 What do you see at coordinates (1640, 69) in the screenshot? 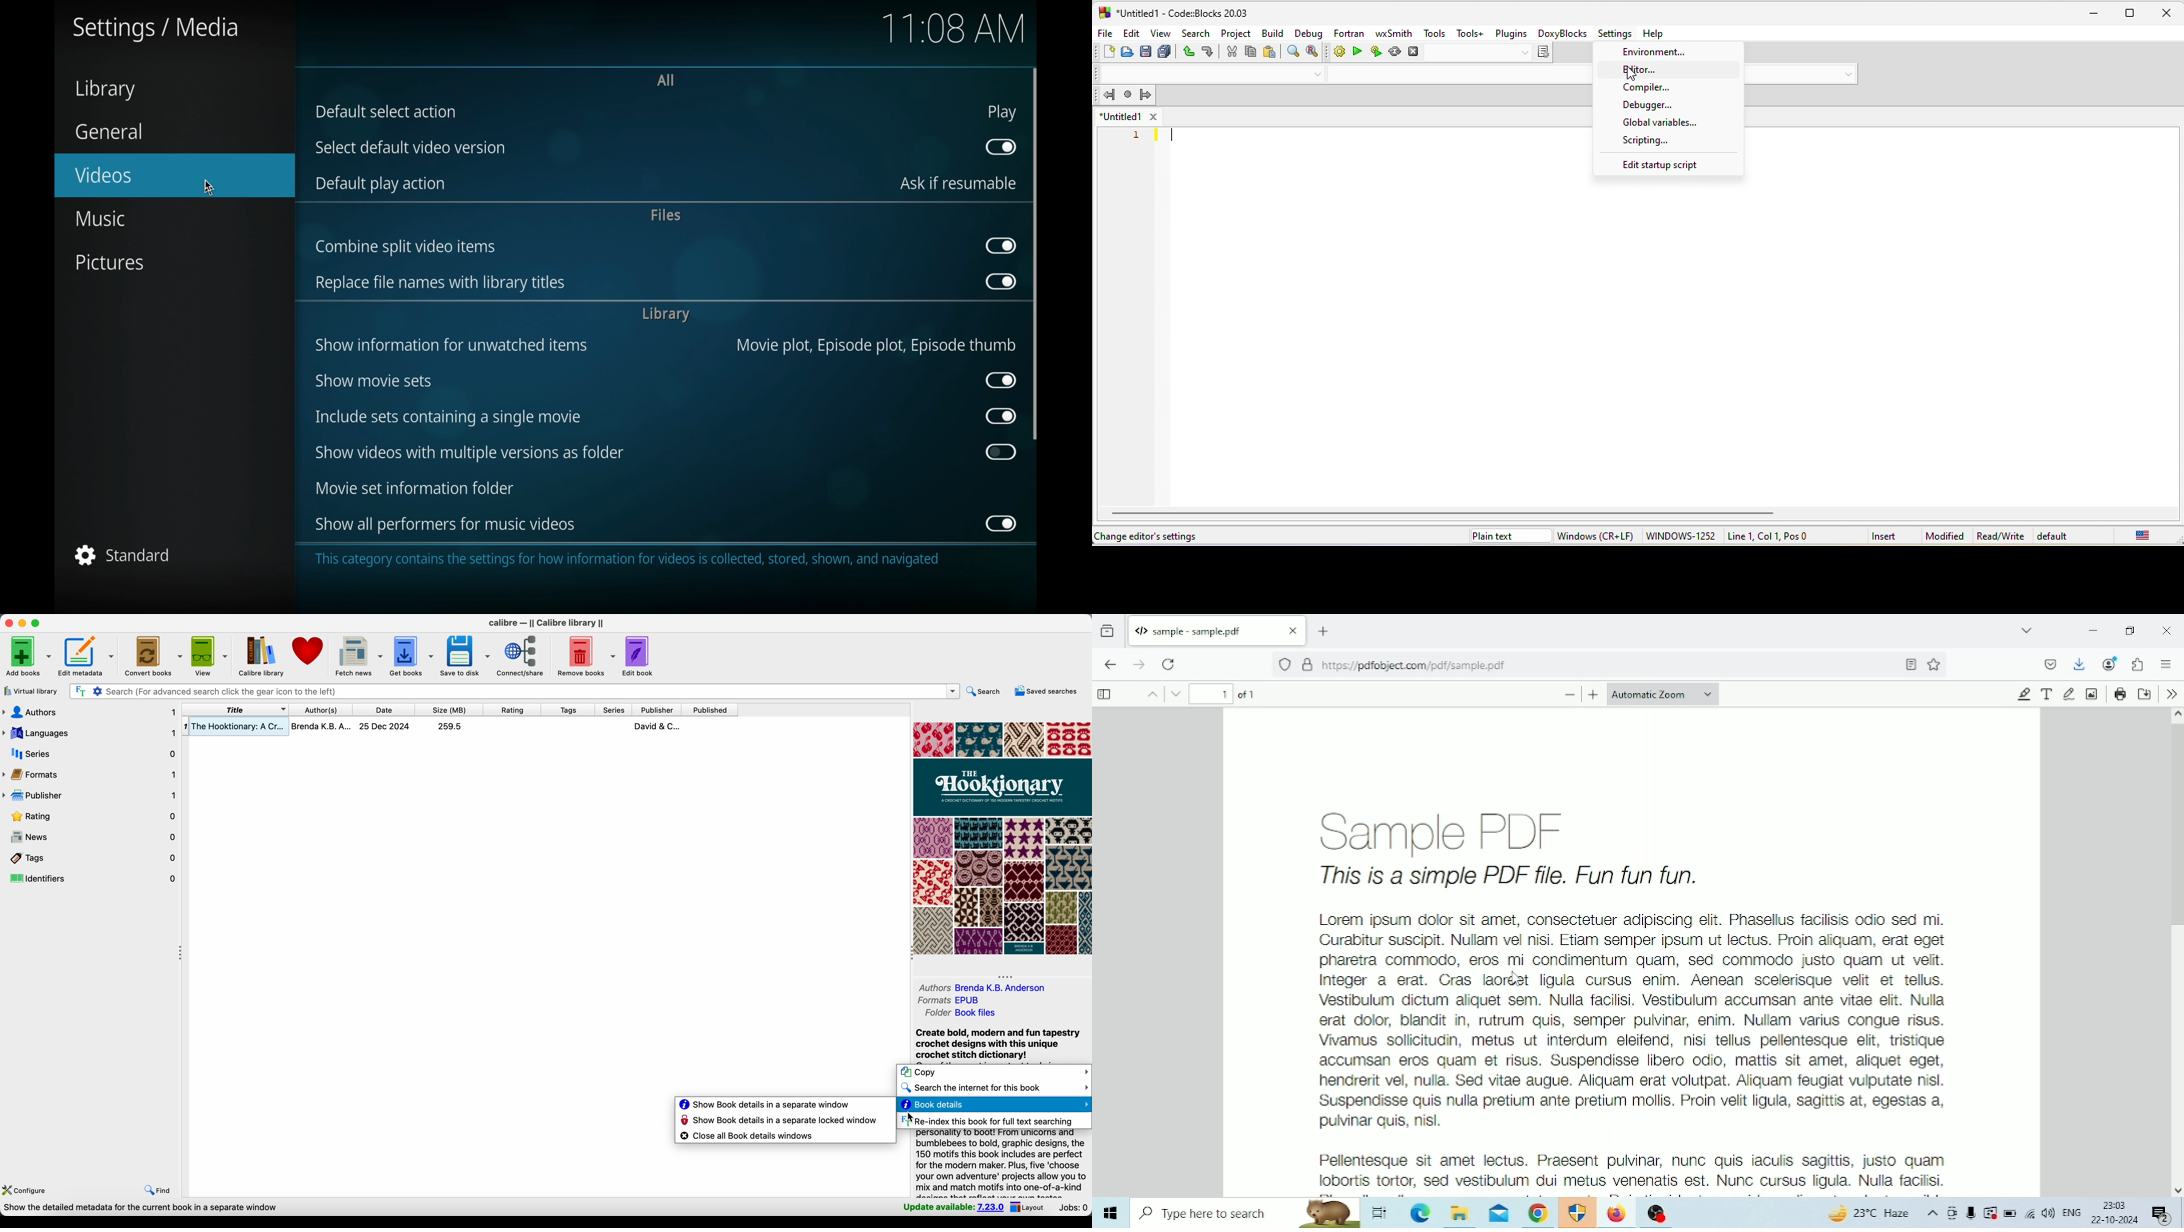
I see `editor` at bounding box center [1640, 69].